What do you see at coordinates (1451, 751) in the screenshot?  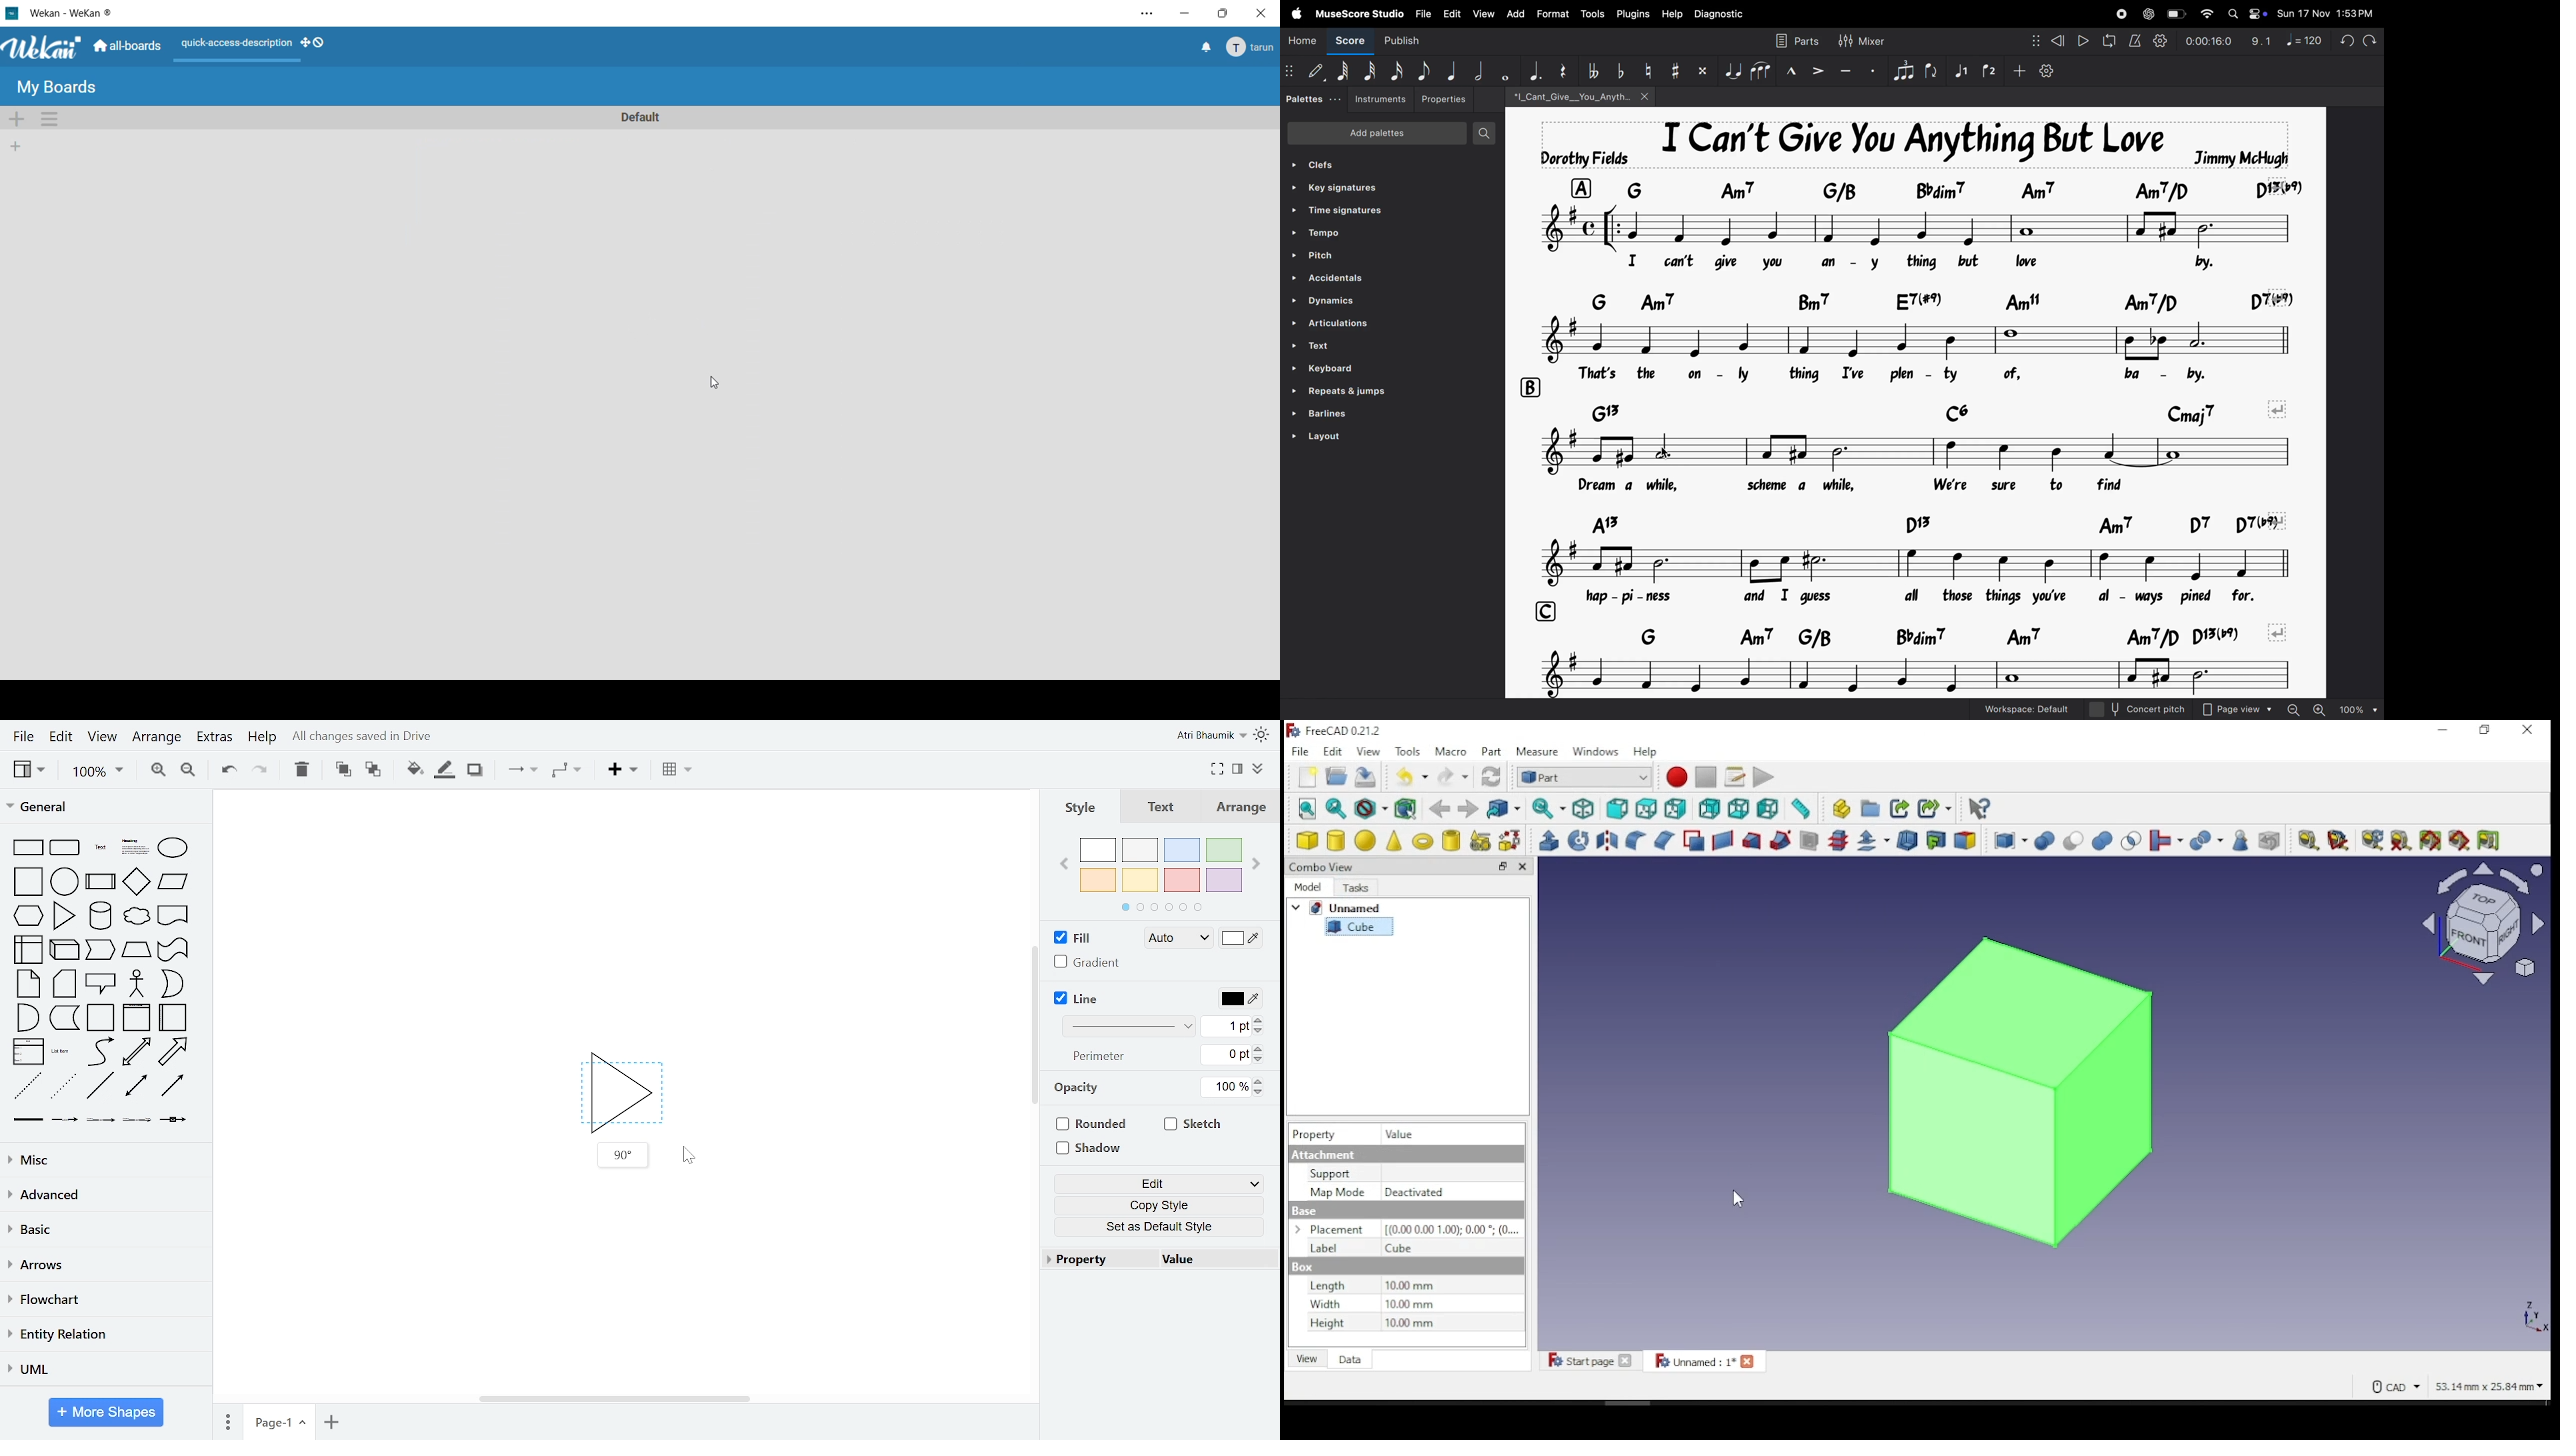 I see `macro` at bounding box center [1451, 751].